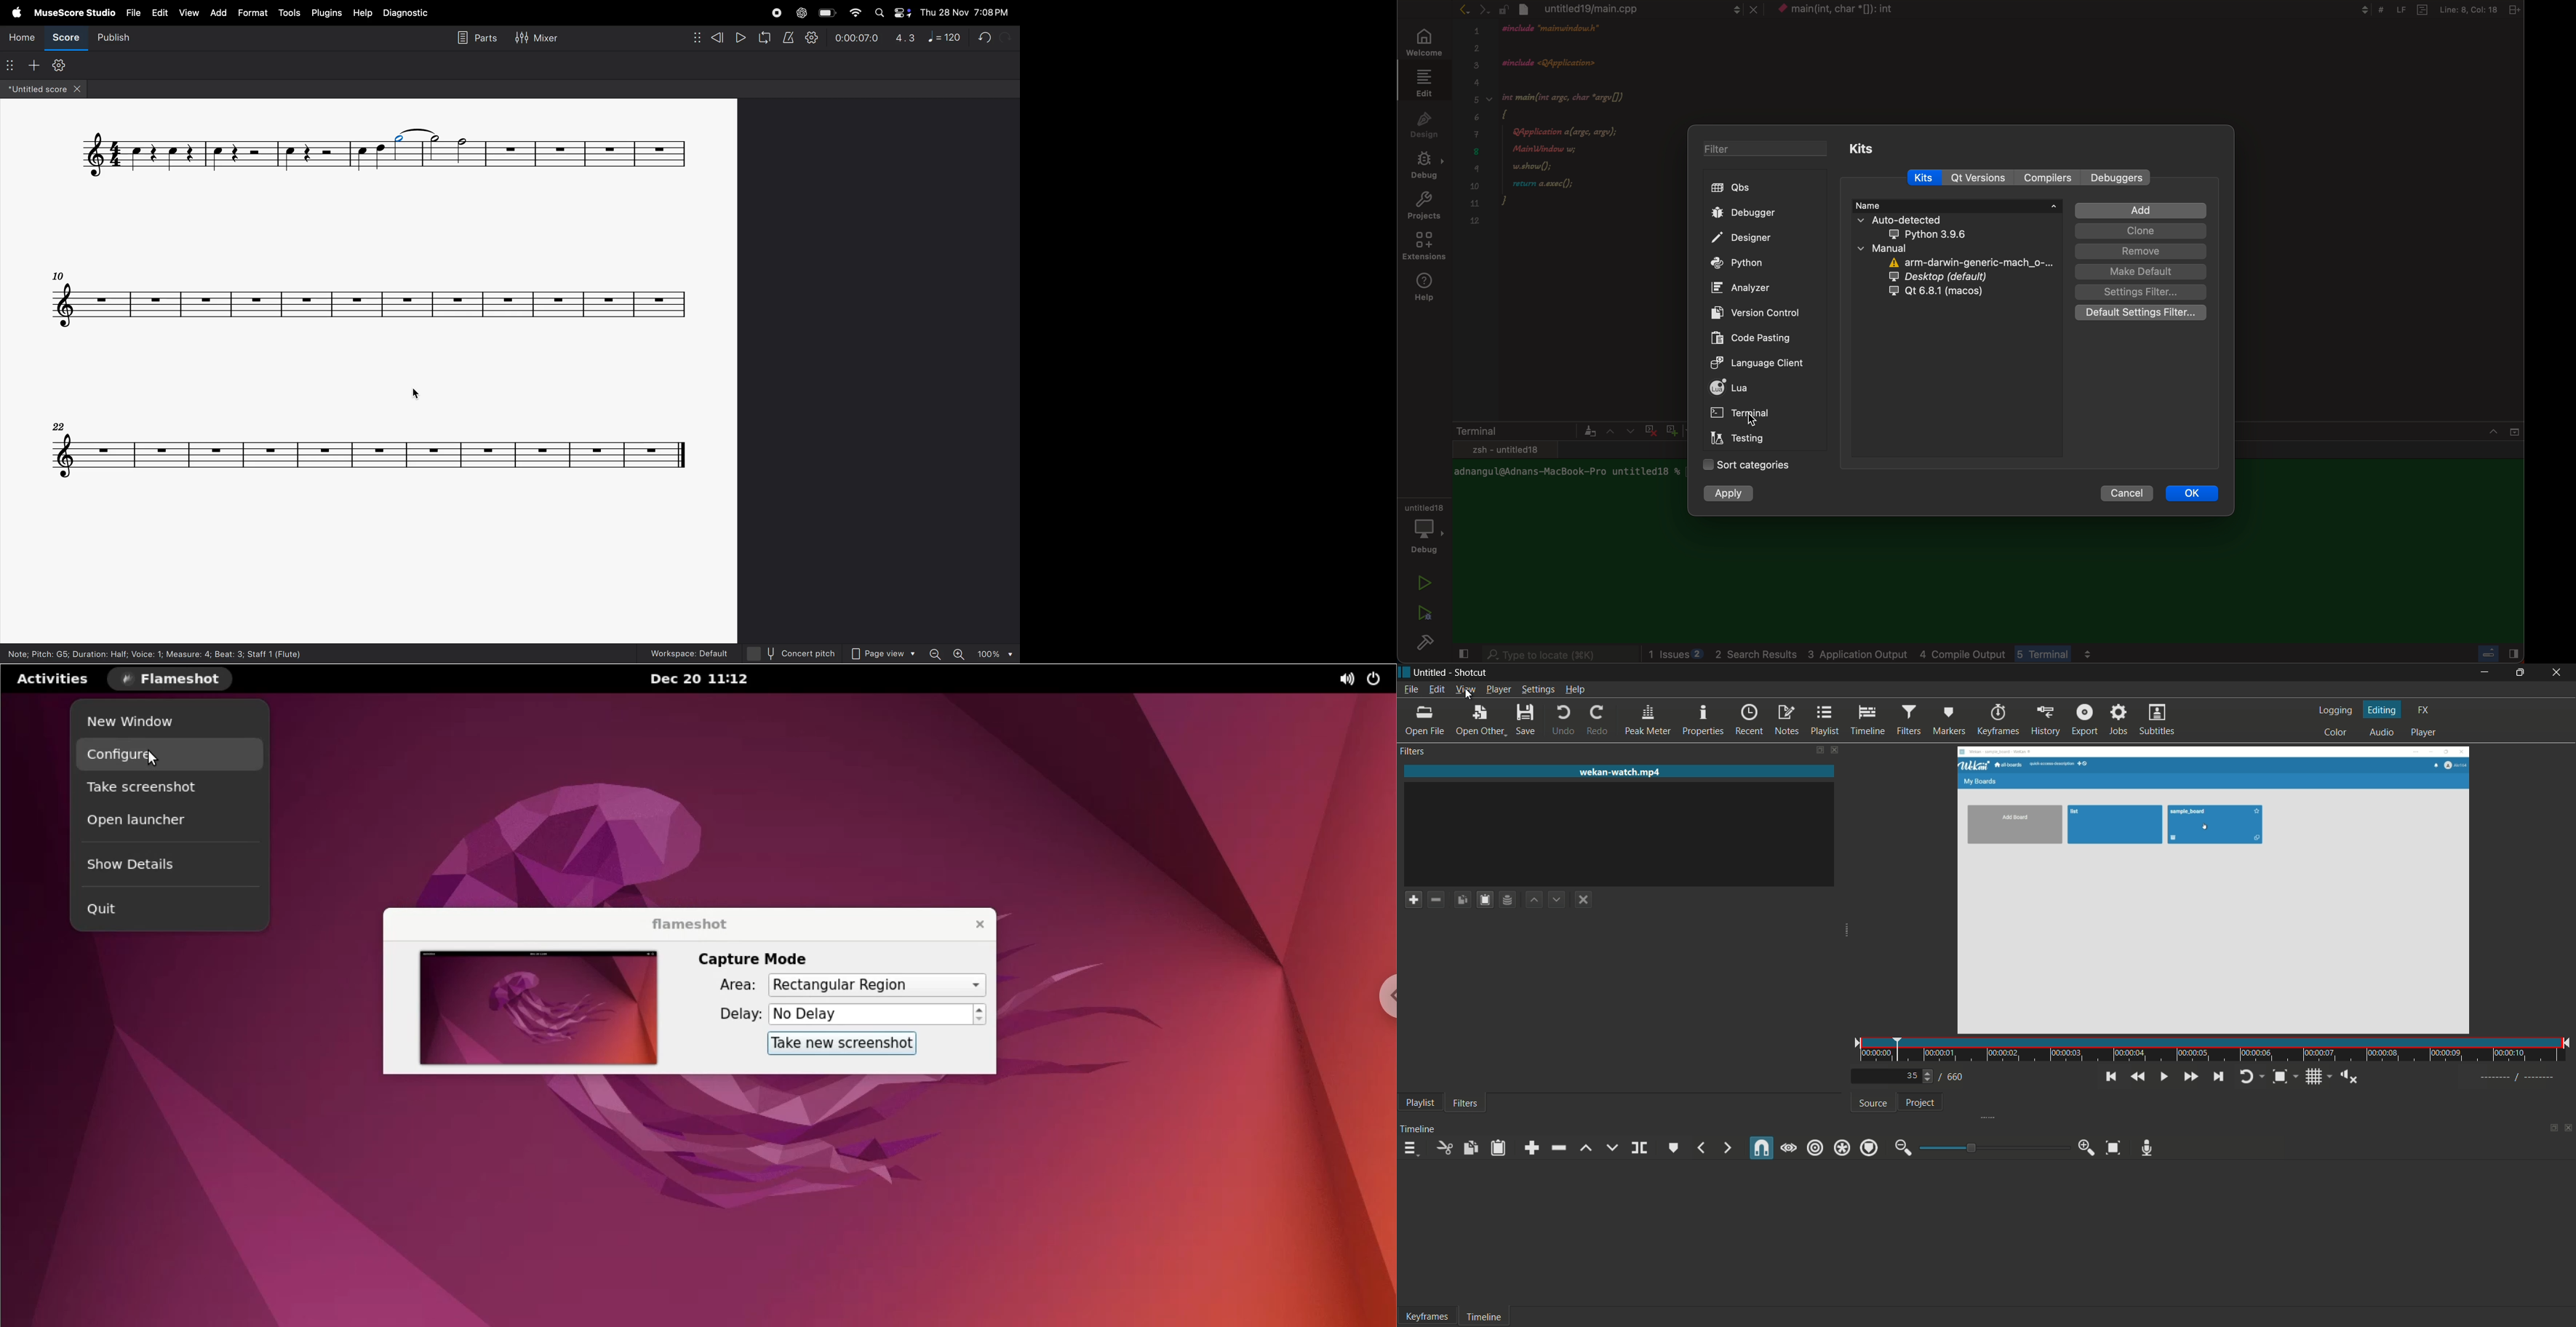 Image resolution: width=2576 pixels, height=1344 pixels. I want to click on change layout, so click(2548, 1127).